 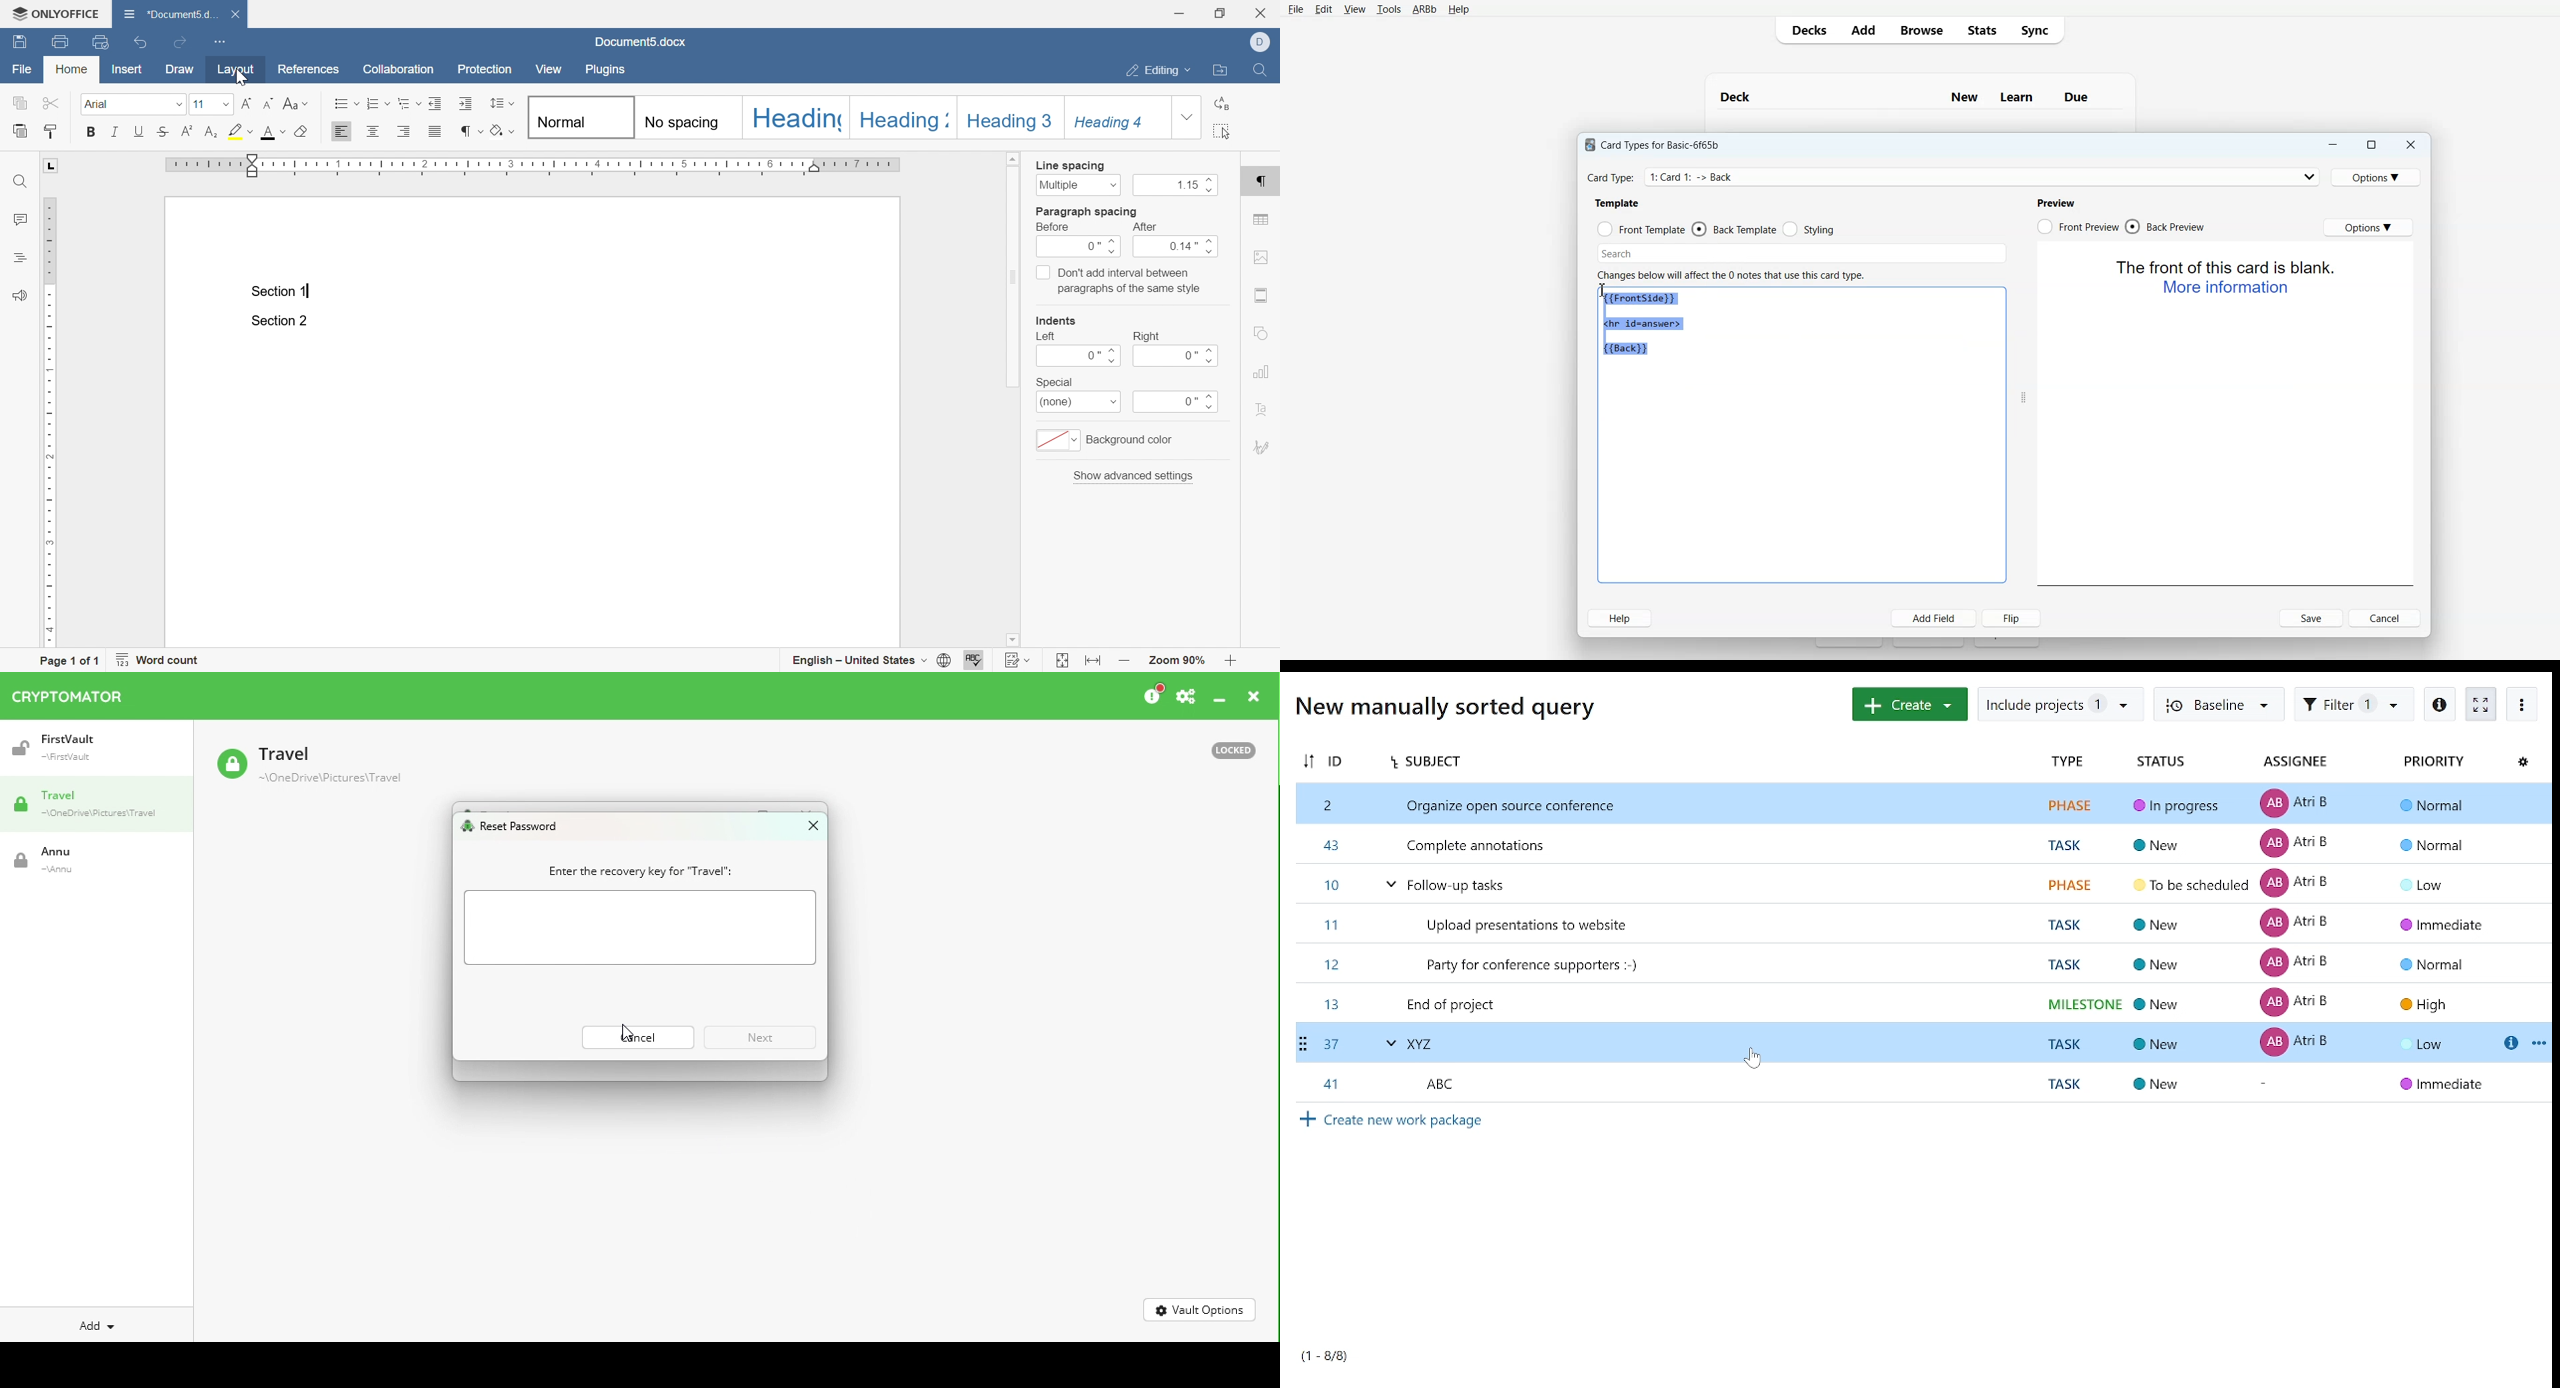 I want to click on 0, so click(x=1080, y=248).